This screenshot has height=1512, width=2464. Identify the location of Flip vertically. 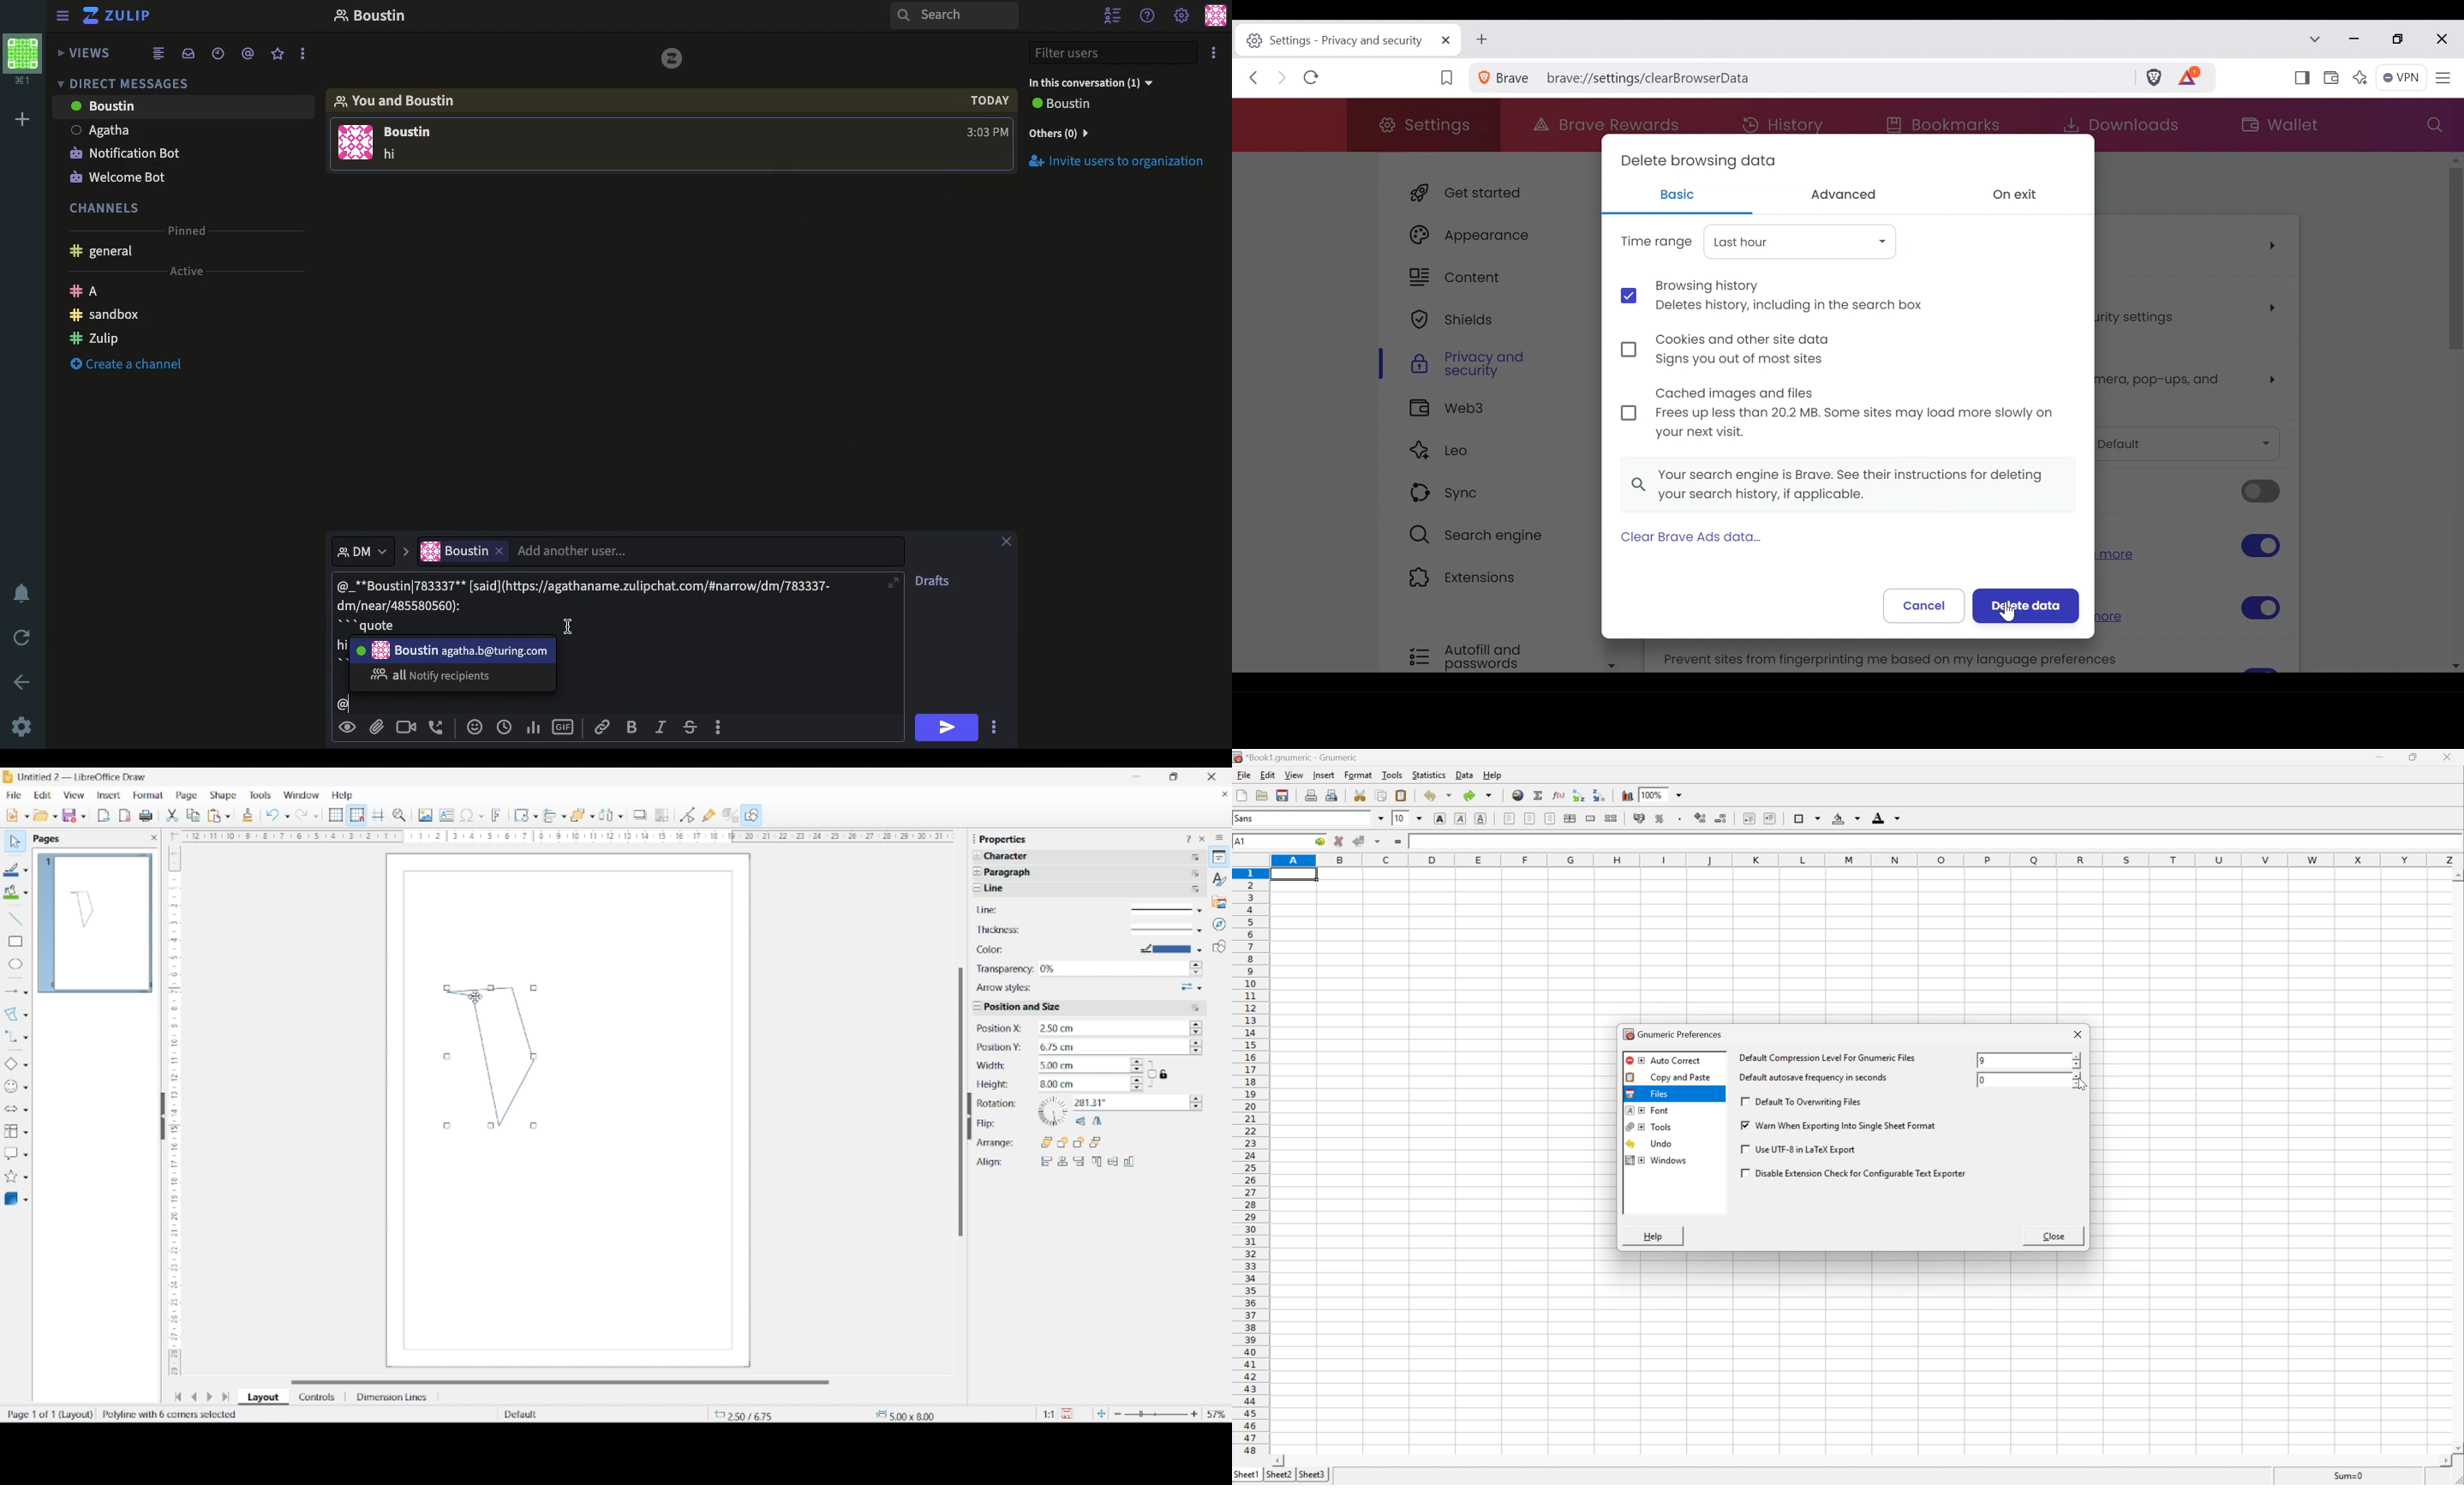
(1081, 1122).